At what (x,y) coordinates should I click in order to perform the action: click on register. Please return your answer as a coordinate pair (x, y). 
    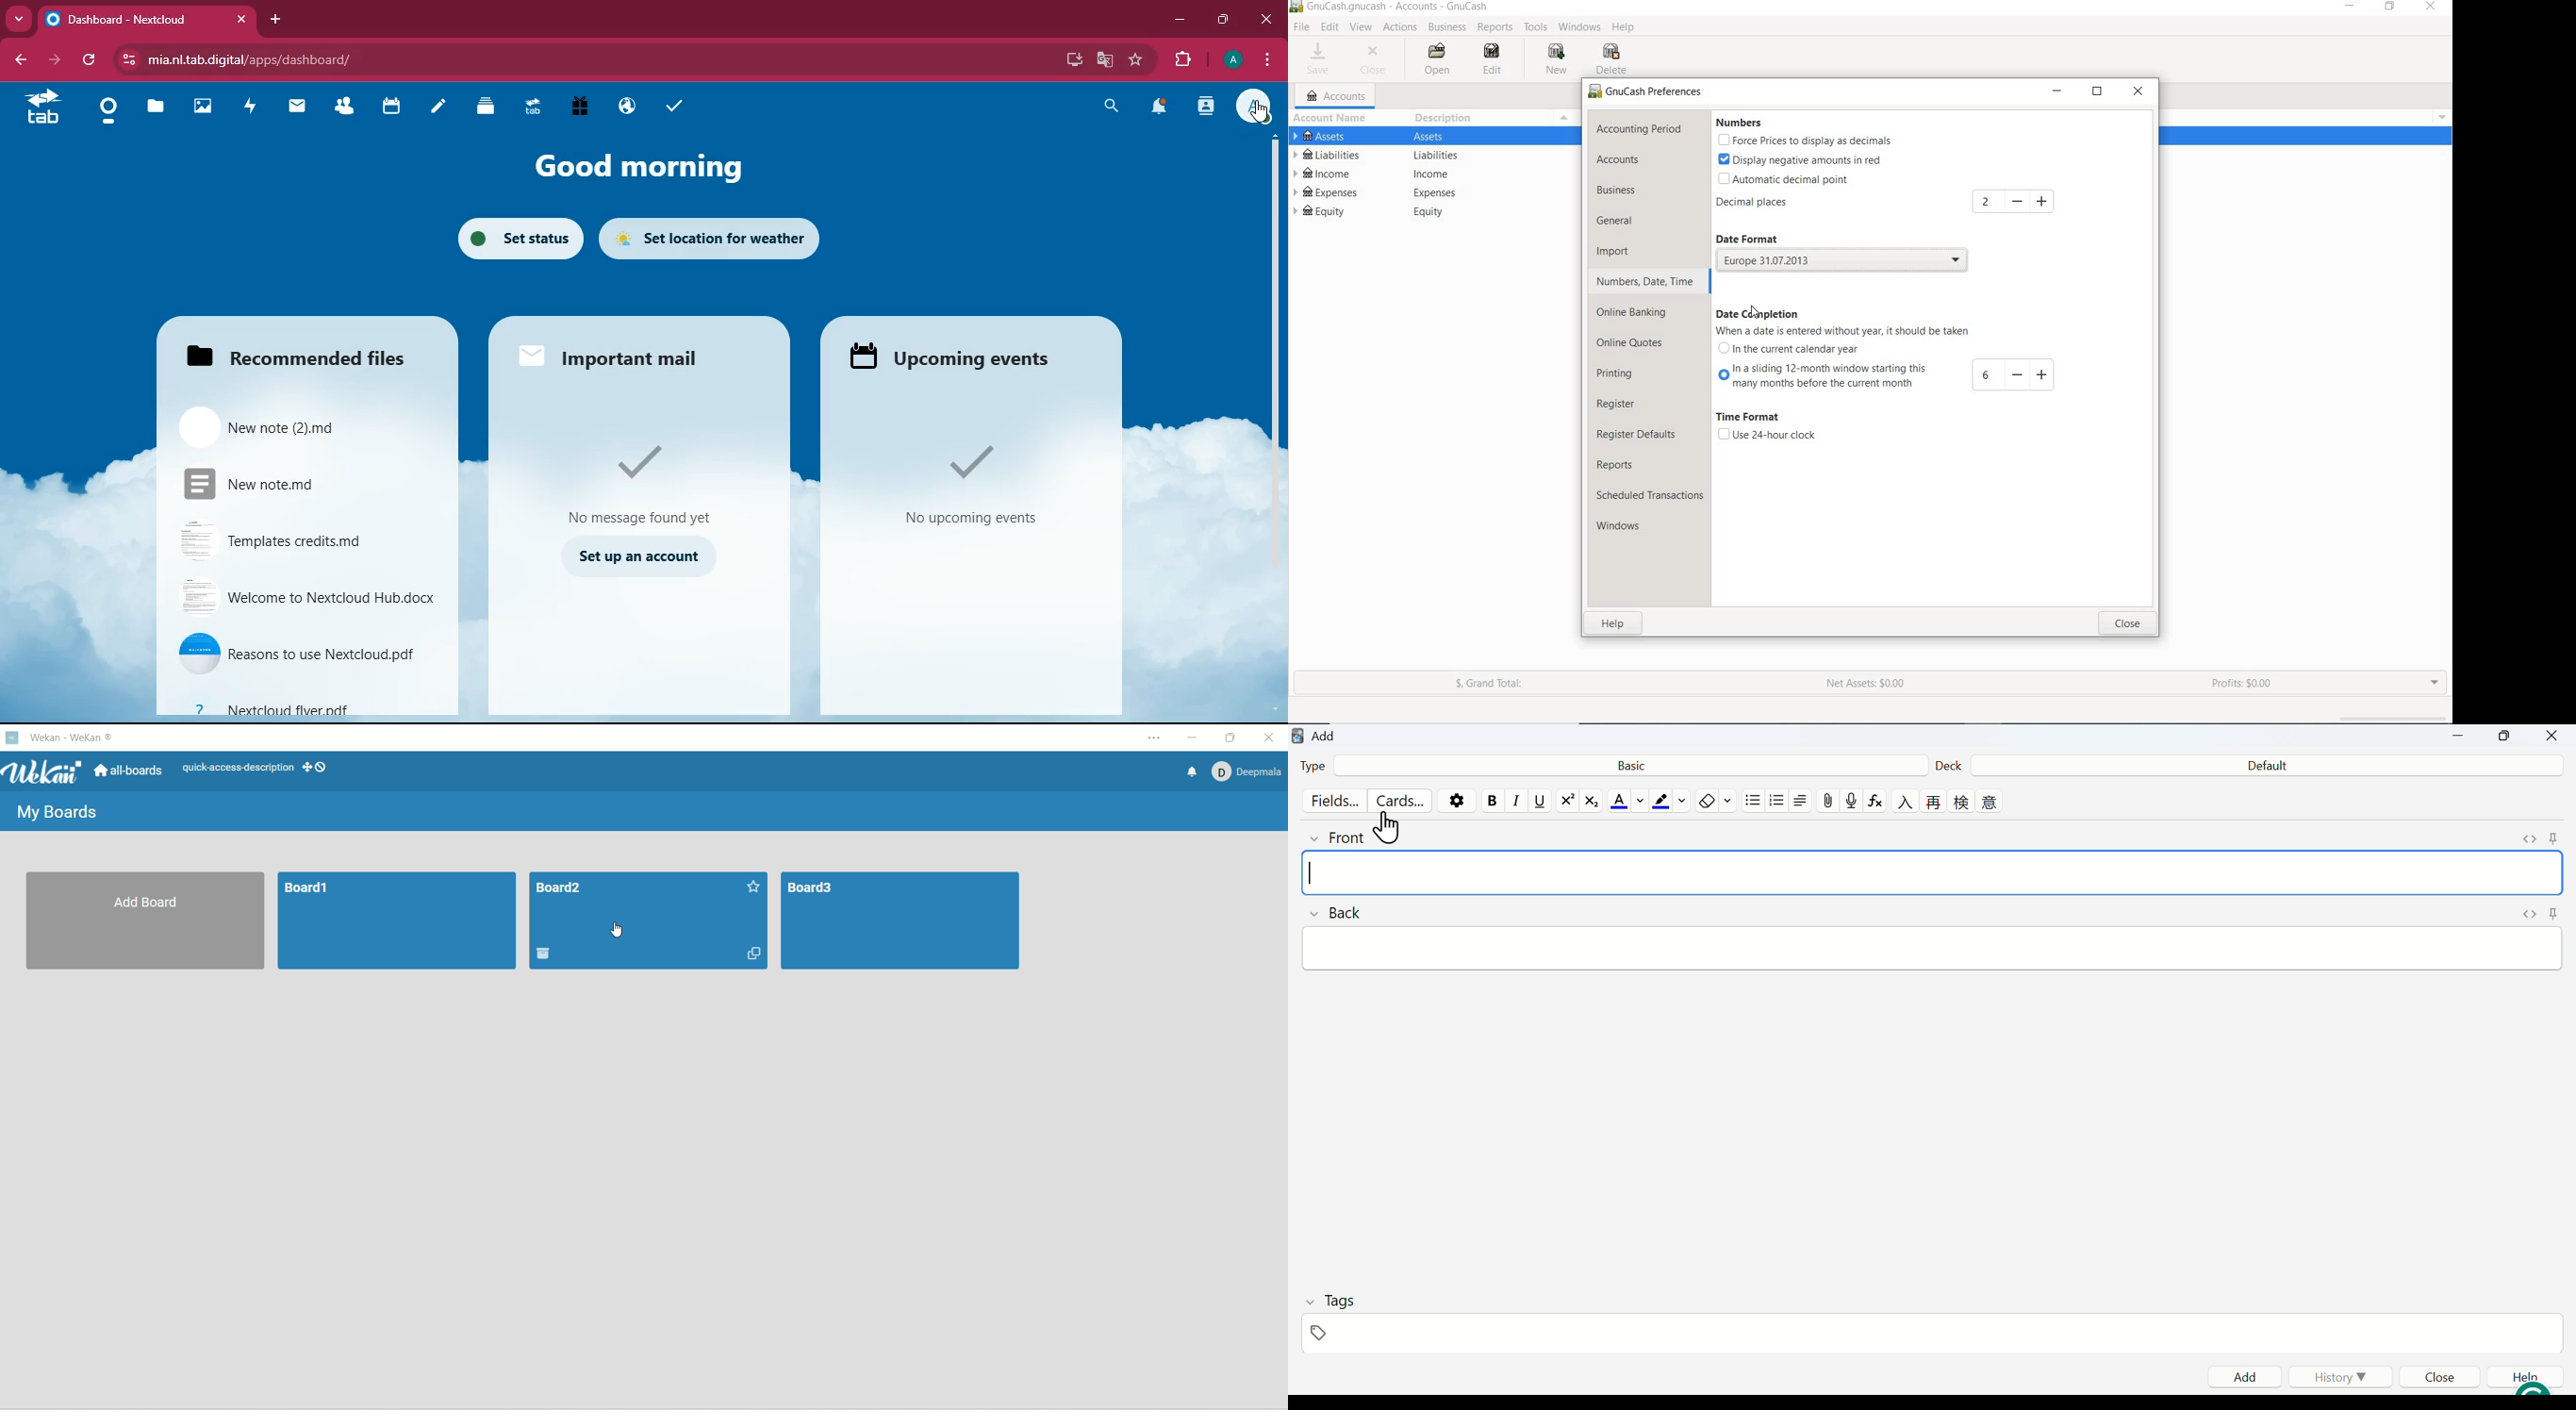
    Looking at the image, I should click on (1617, 404).